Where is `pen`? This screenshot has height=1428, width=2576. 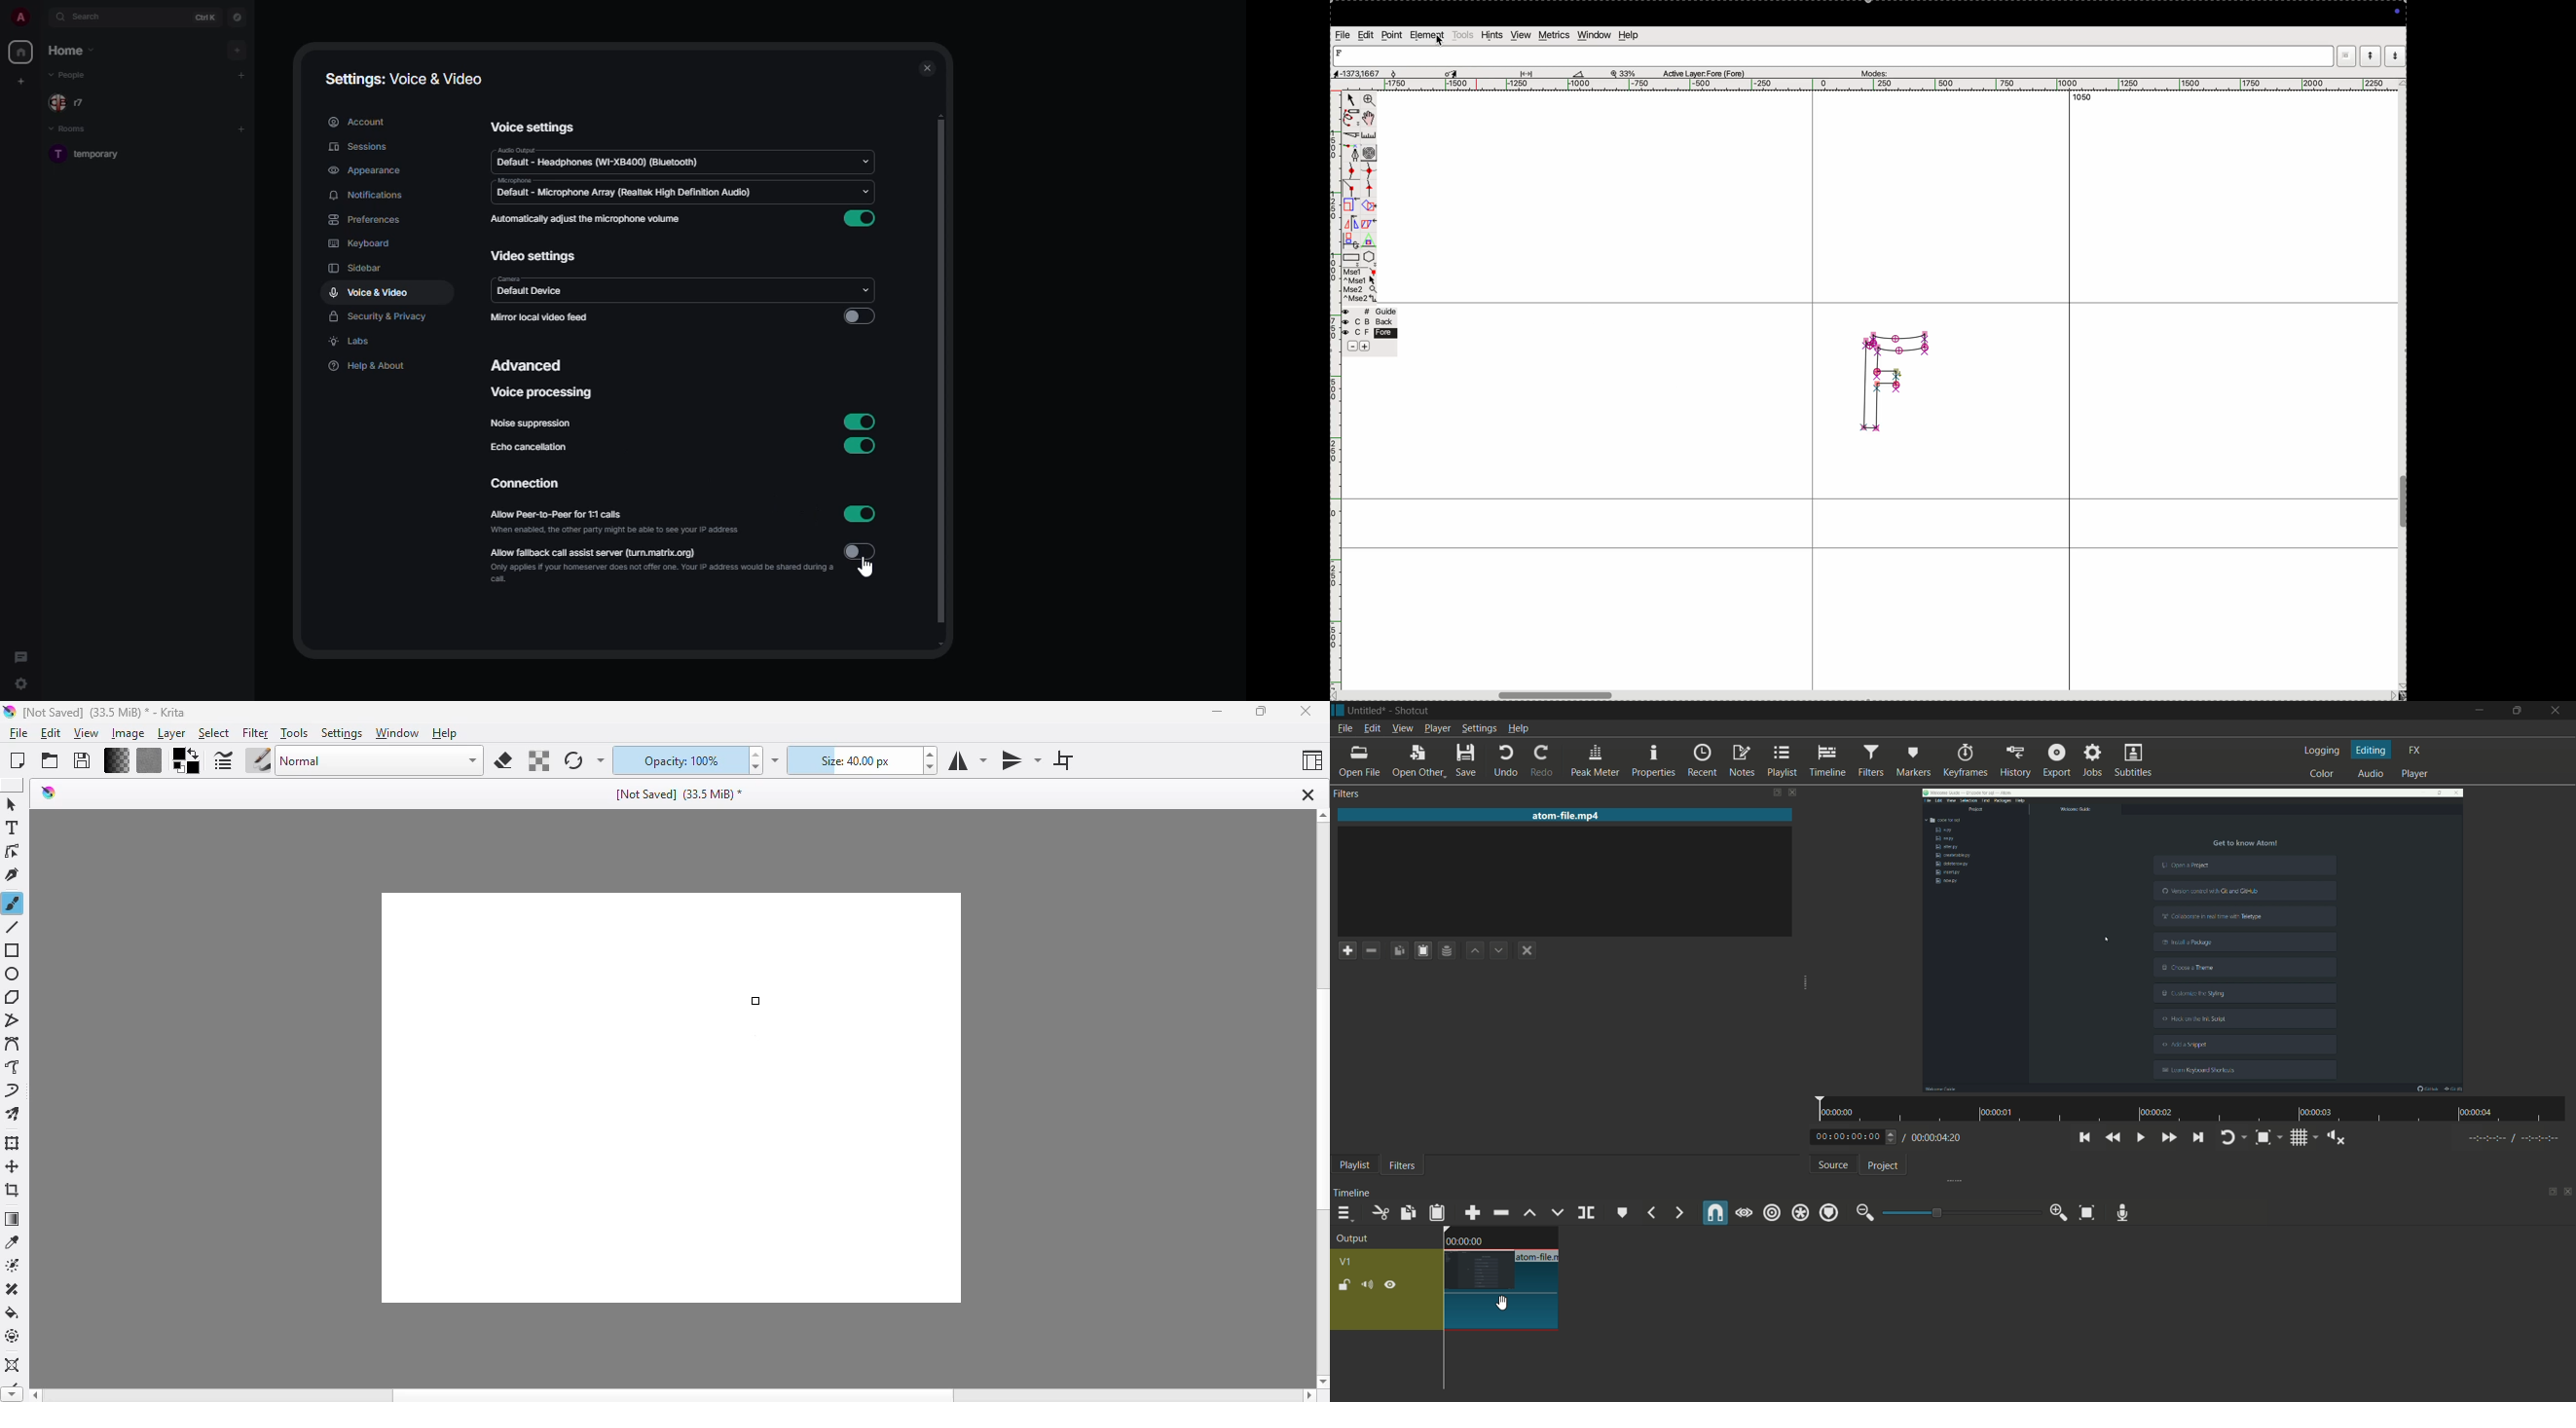 pen is located at coordinates (1350, 119).